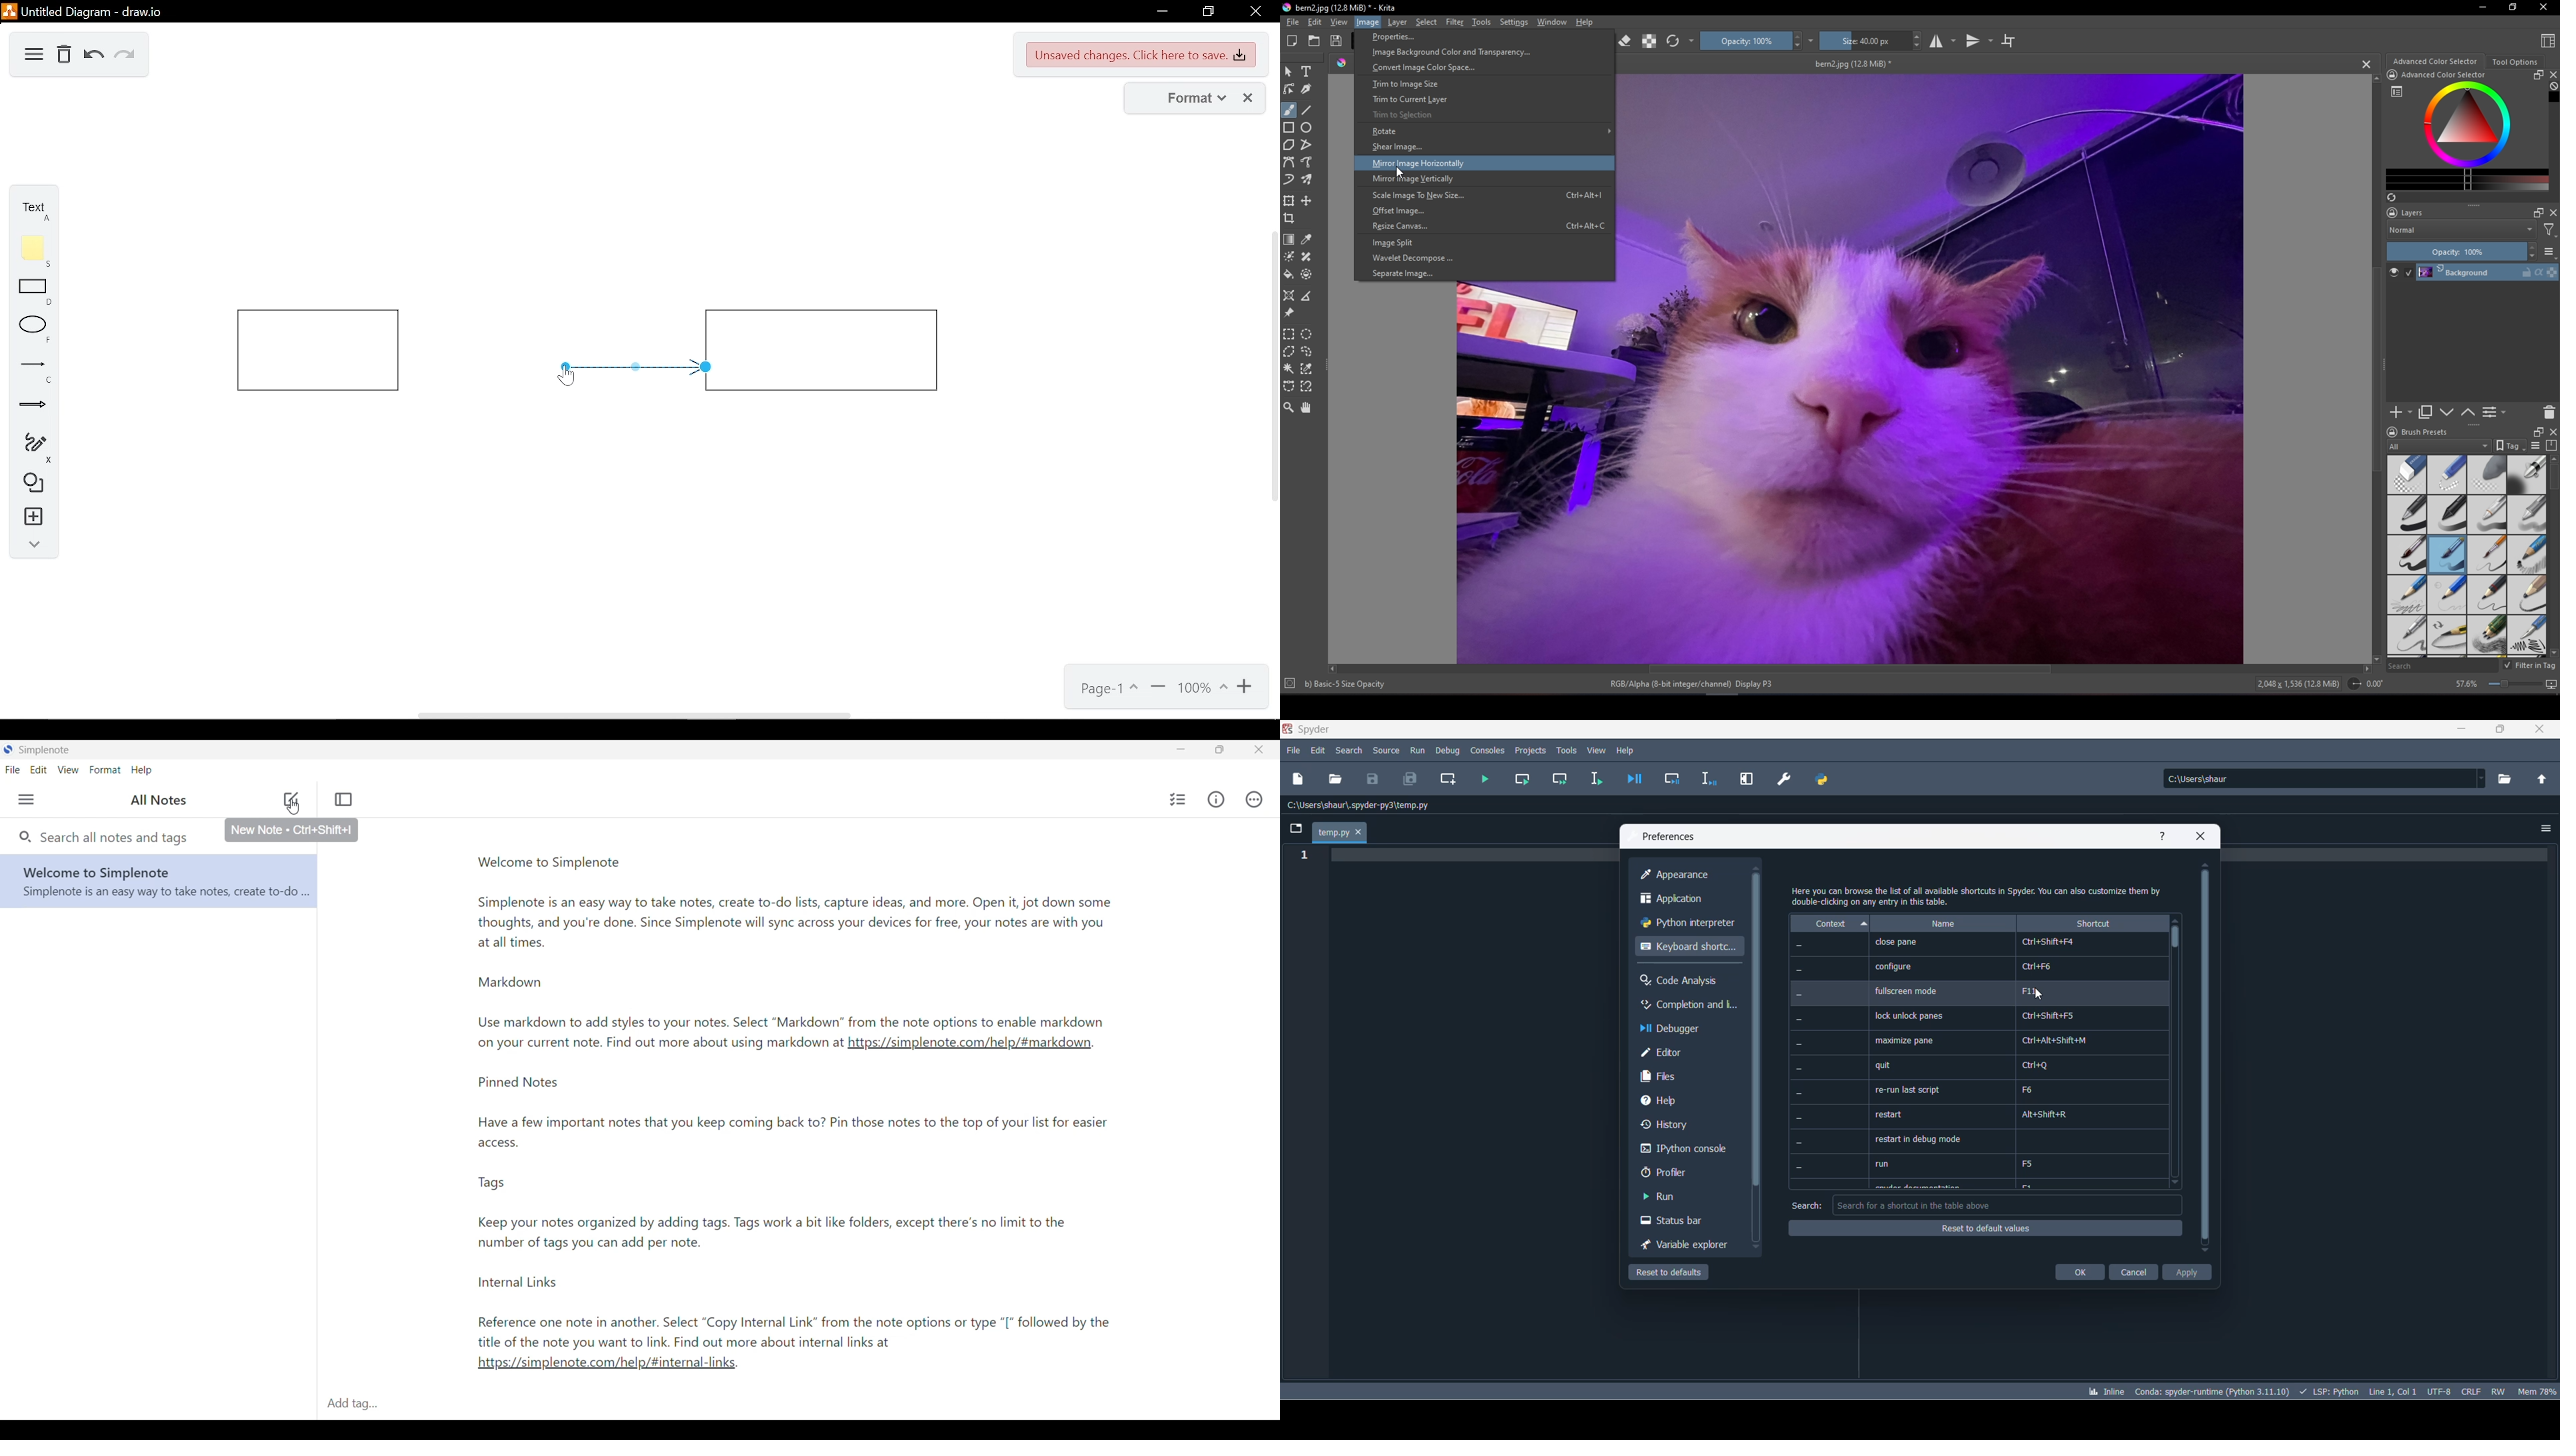  Describe the element at coordinates (1216, 799) in the screenshot. I see `Info` at that location.